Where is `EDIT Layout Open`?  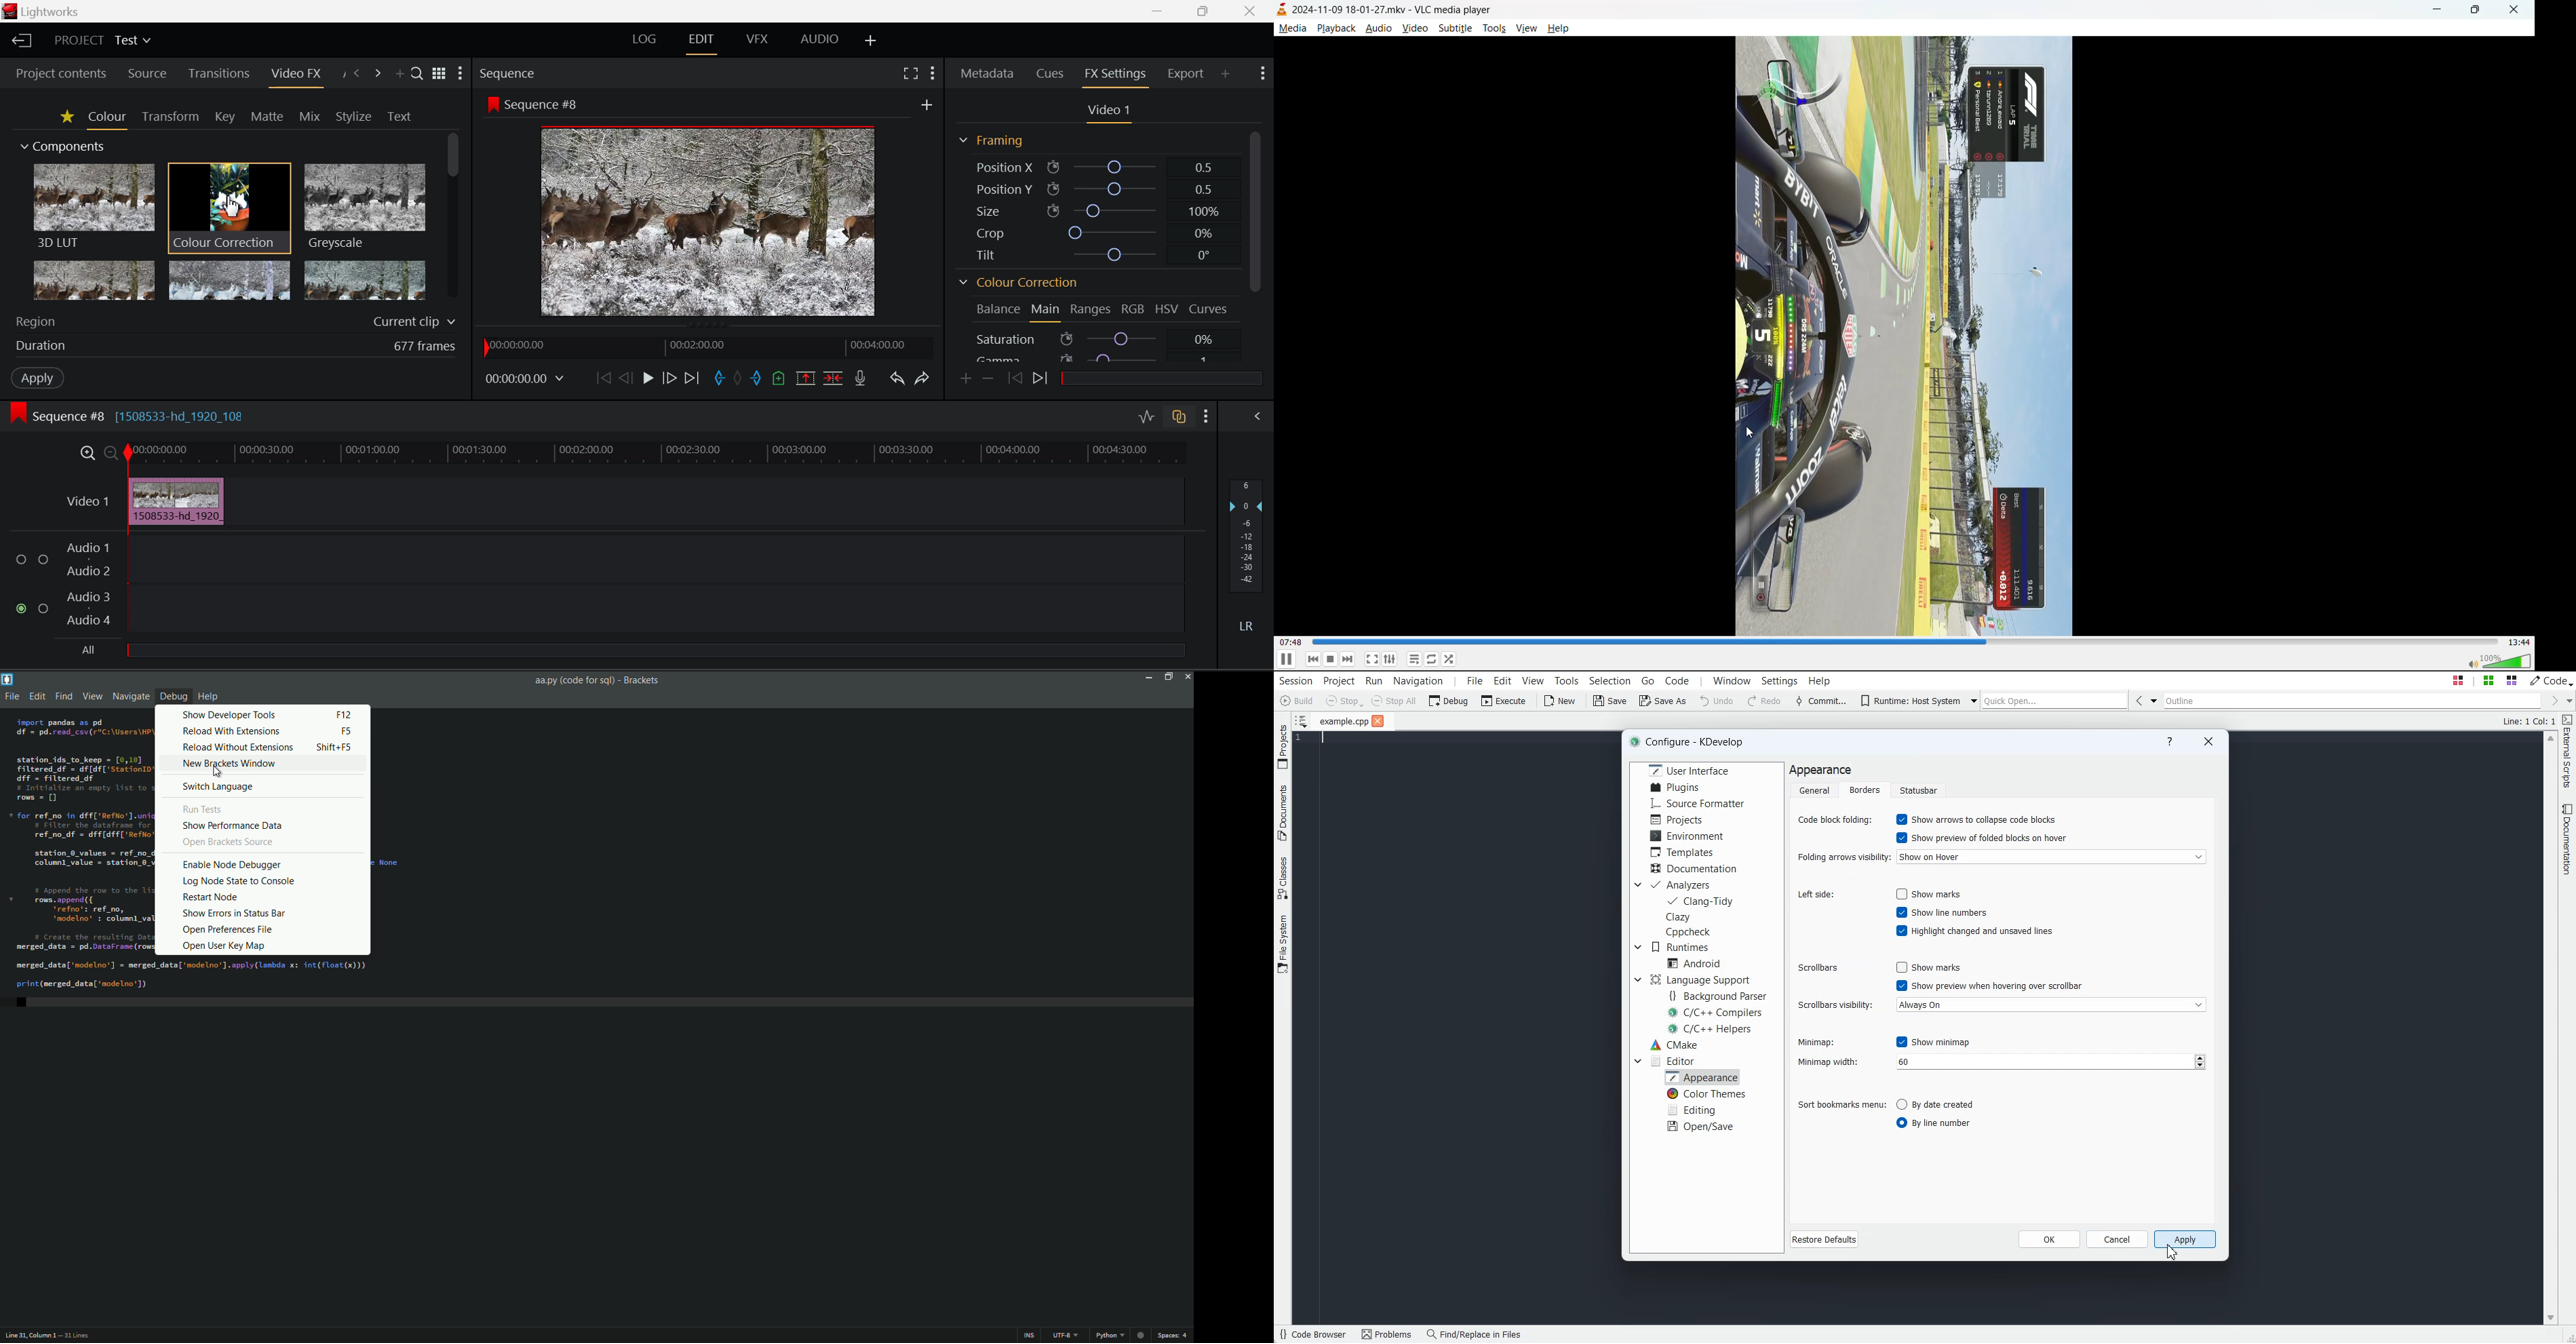
EDIT Layout Open is located at coordinates (702, 42).